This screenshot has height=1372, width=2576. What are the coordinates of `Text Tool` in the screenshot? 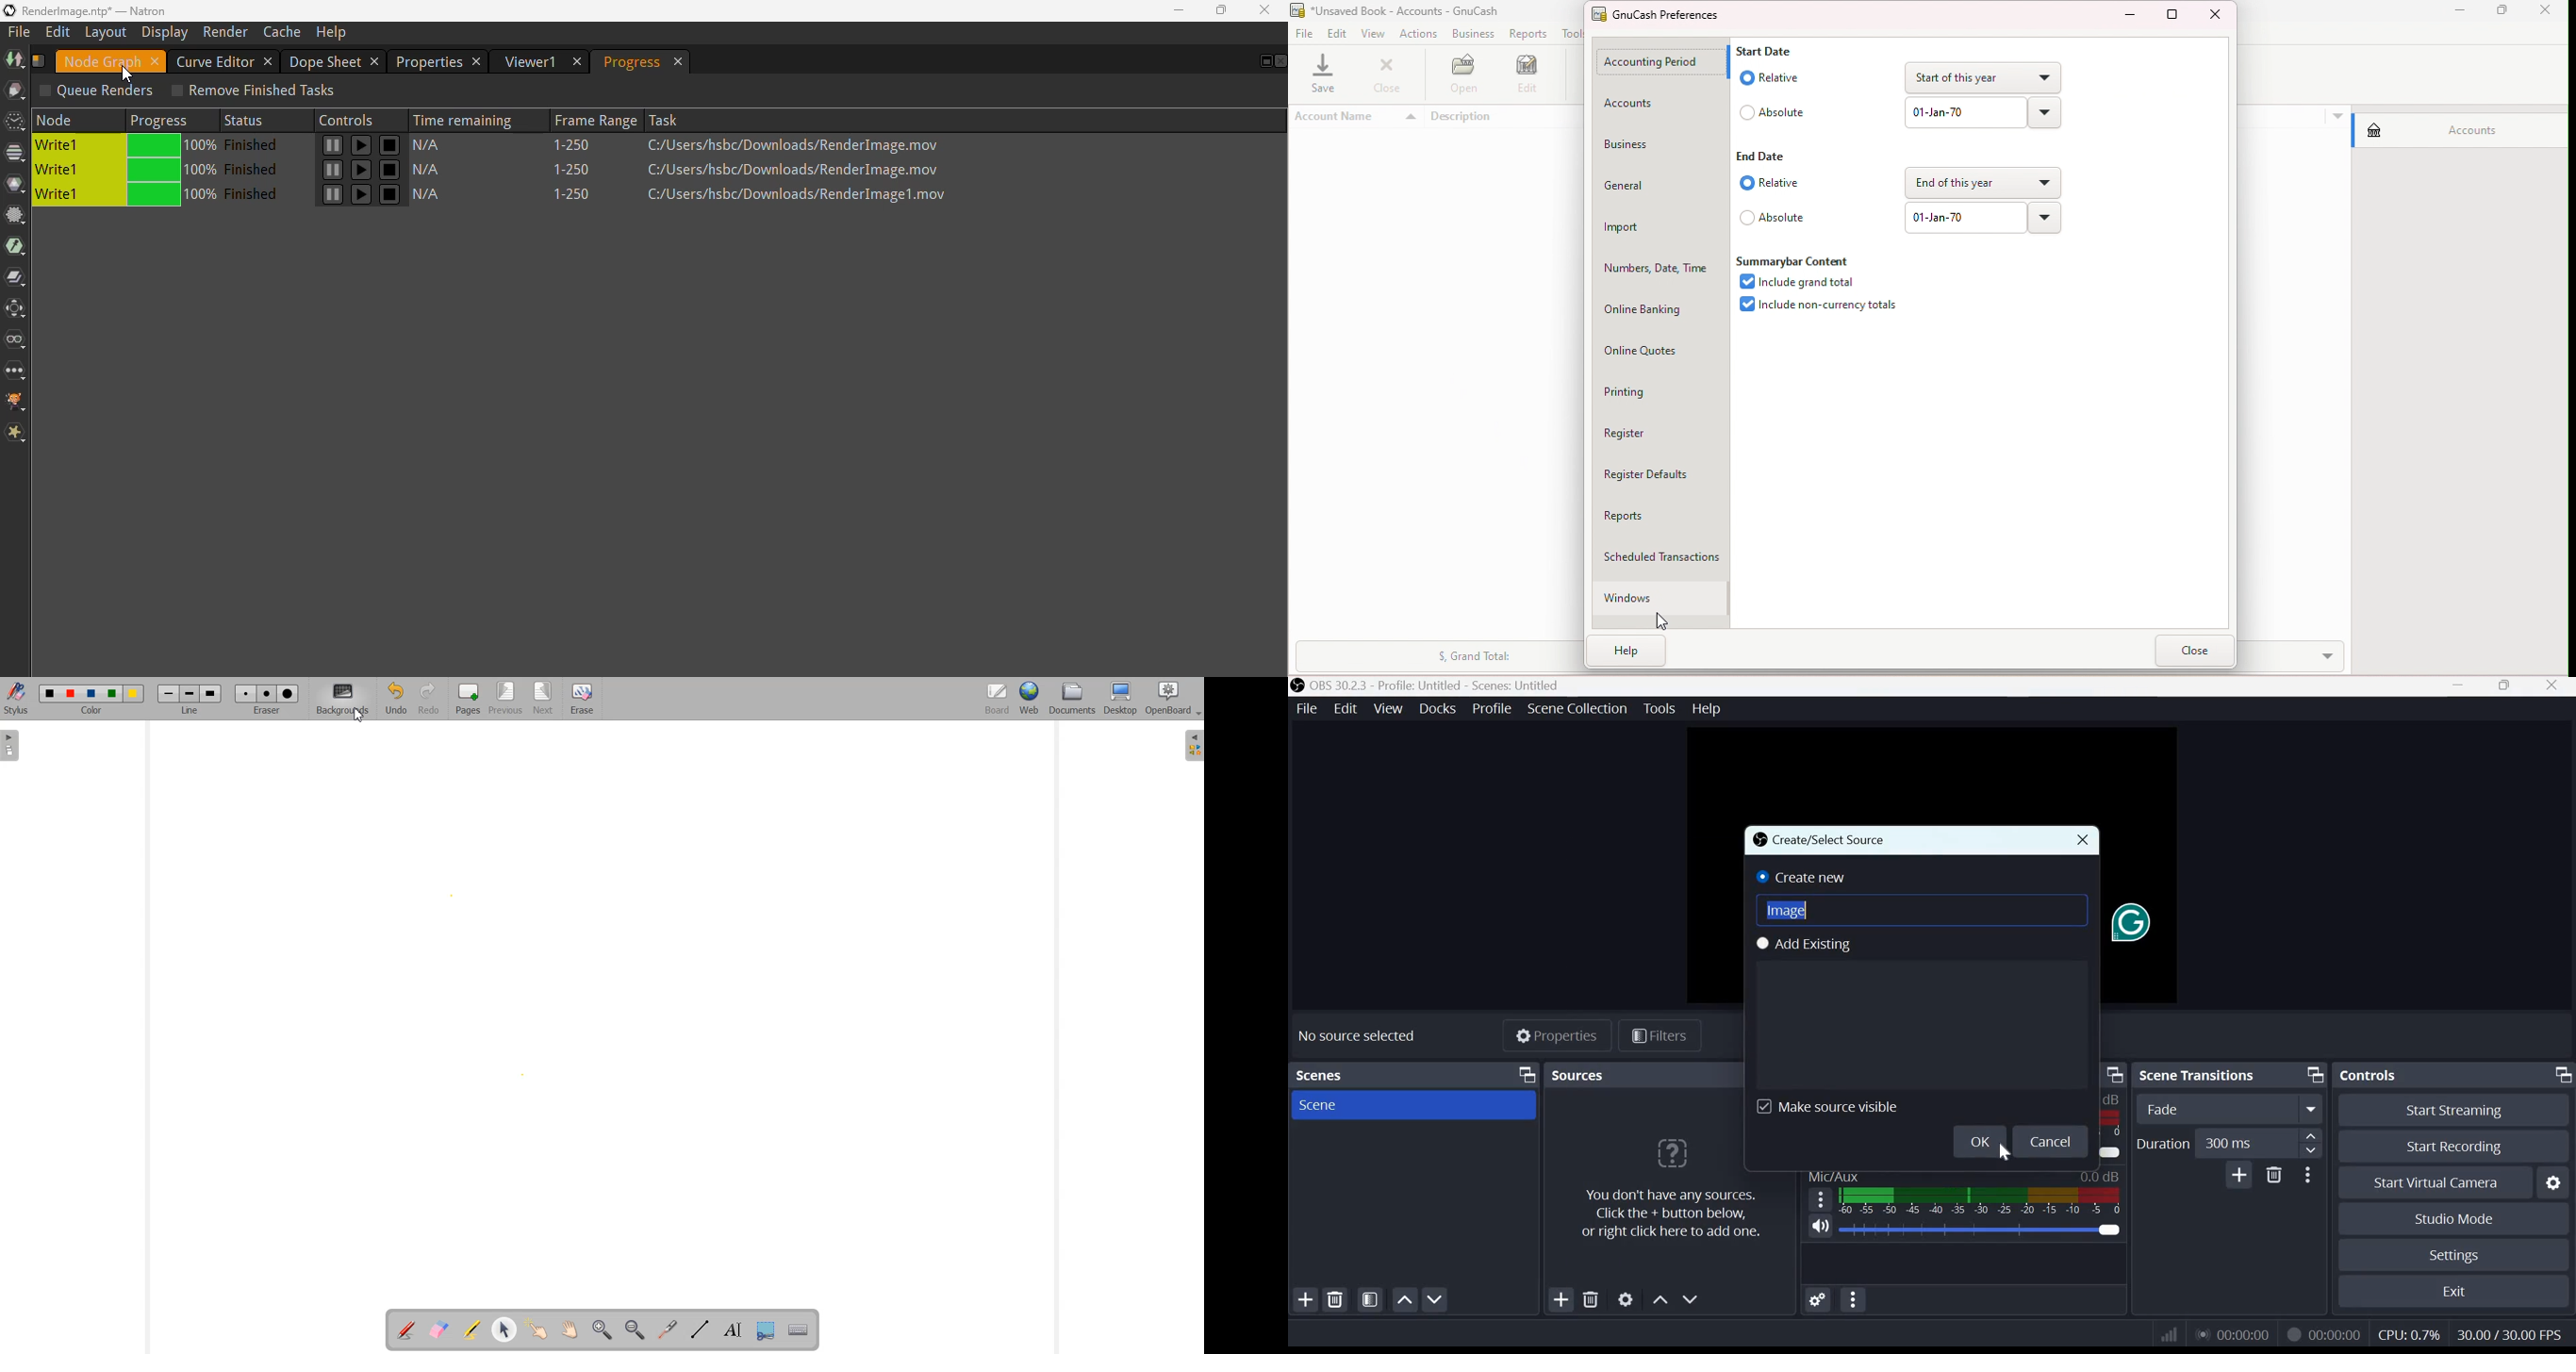 It's located at (730, 1330).